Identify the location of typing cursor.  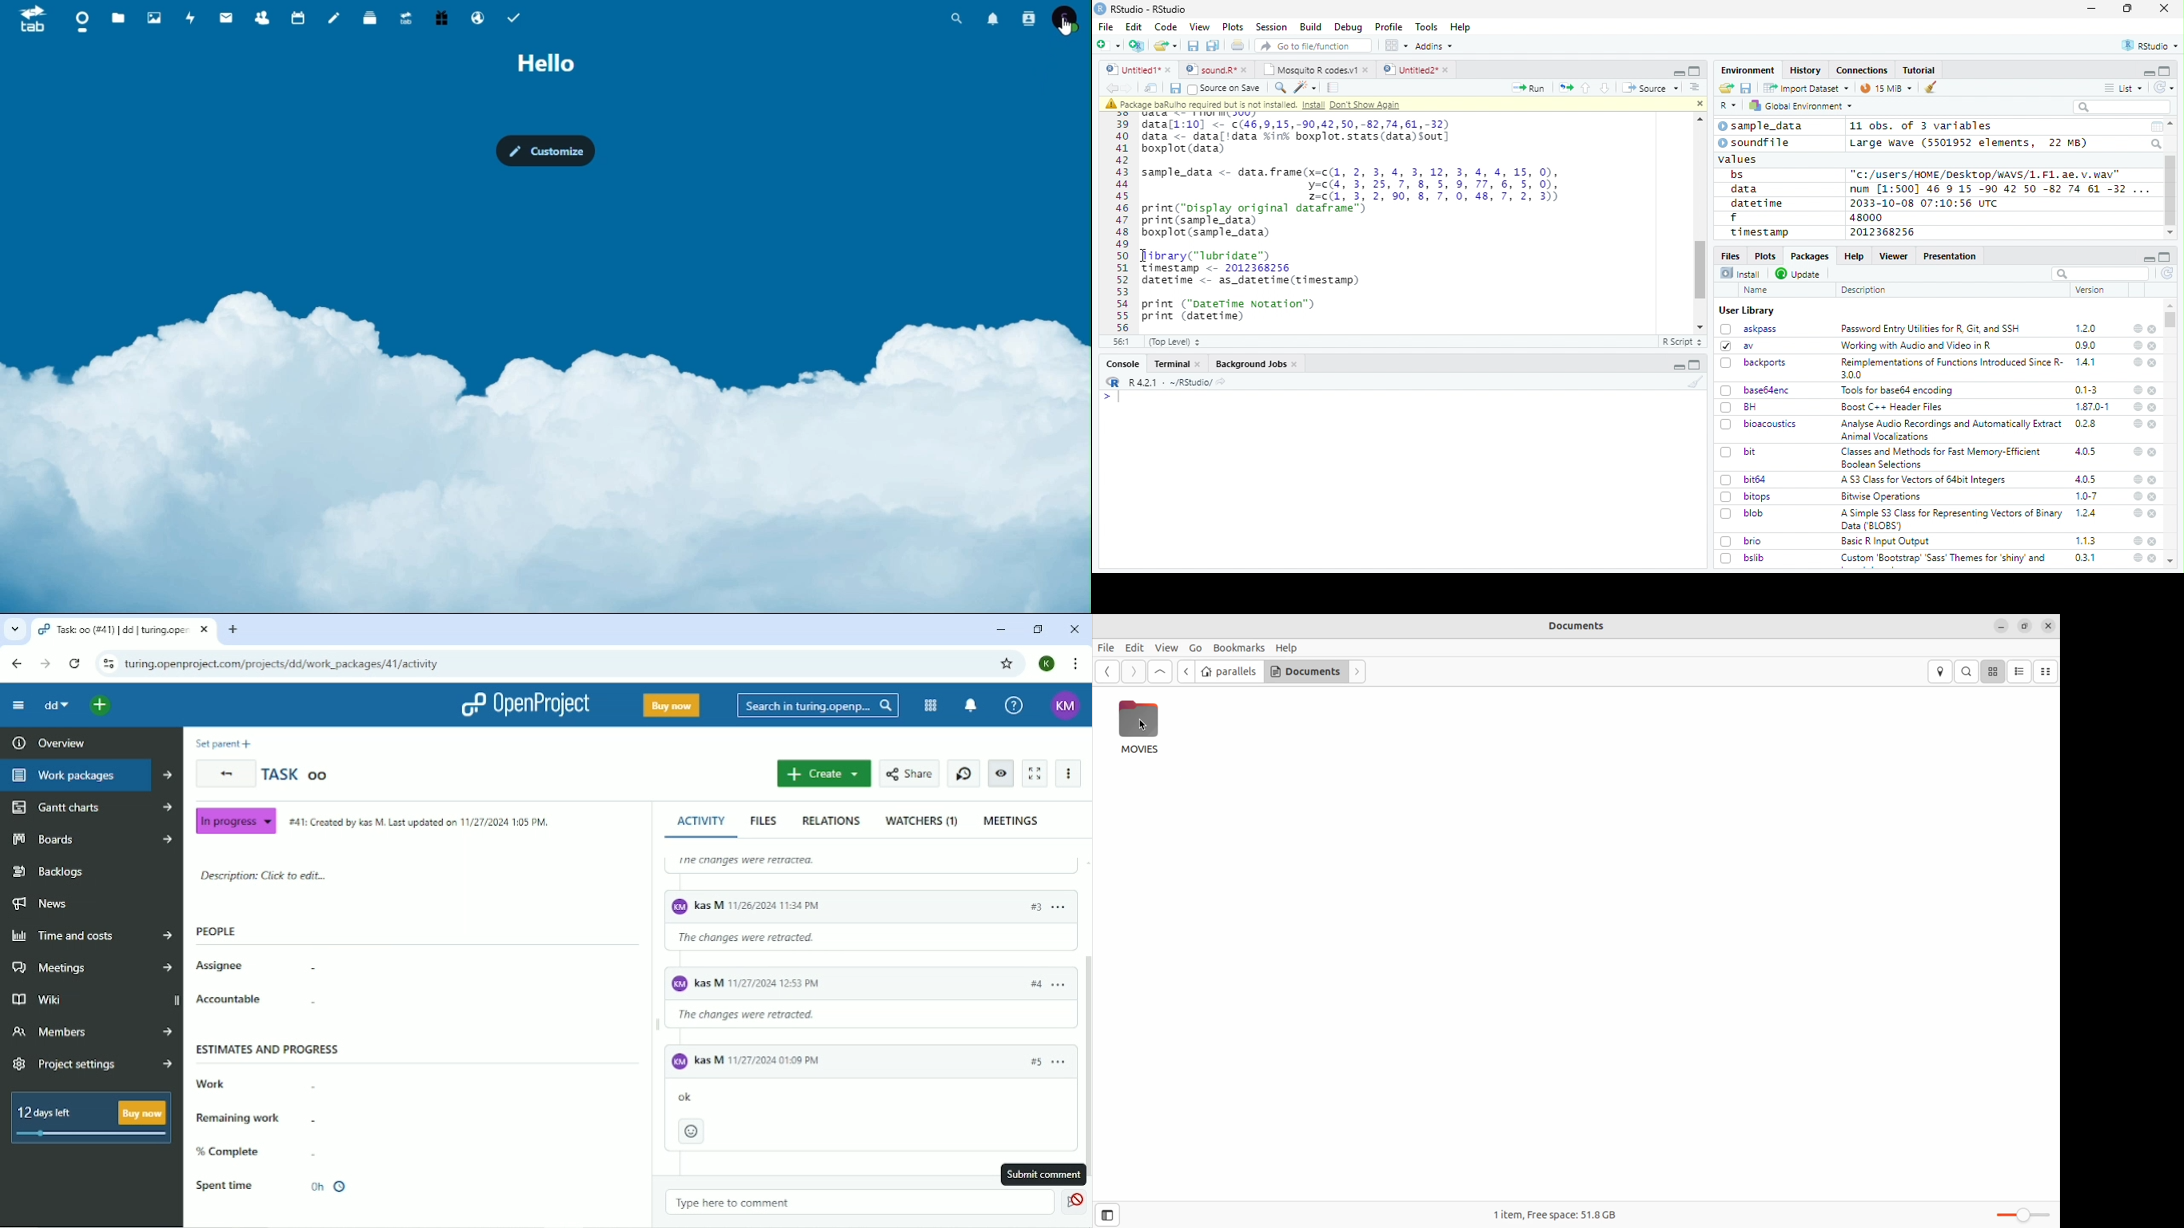
(1111, 397).